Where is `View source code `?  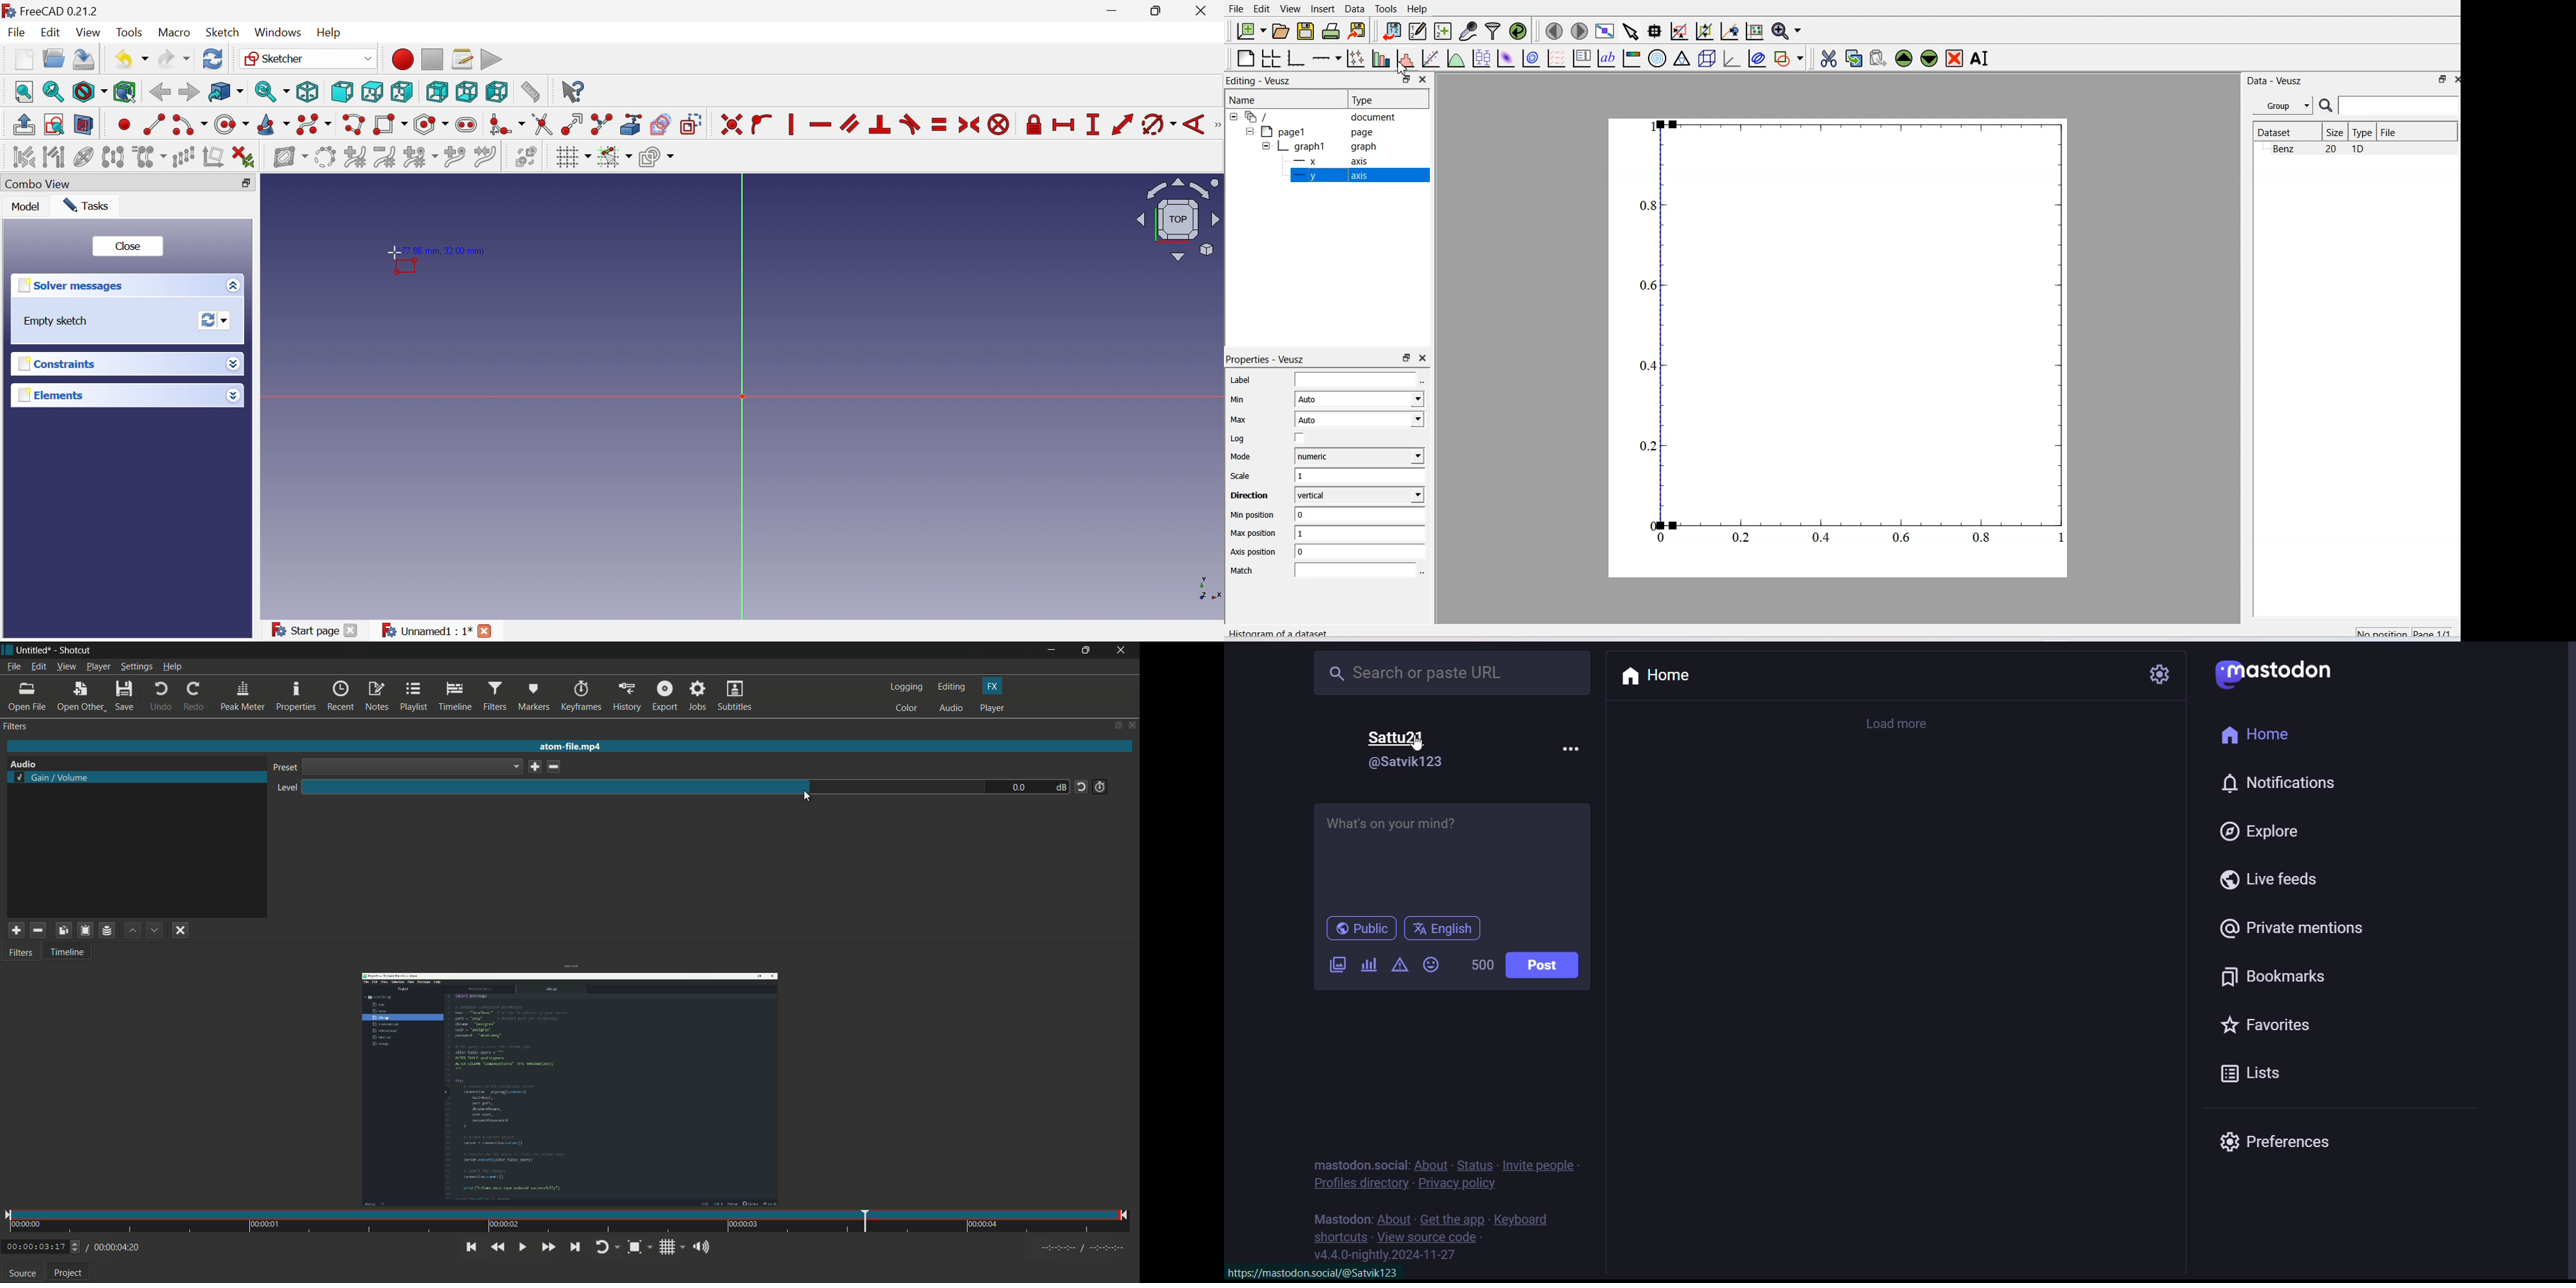 View source code  is located at coordinates (1432, 1237).